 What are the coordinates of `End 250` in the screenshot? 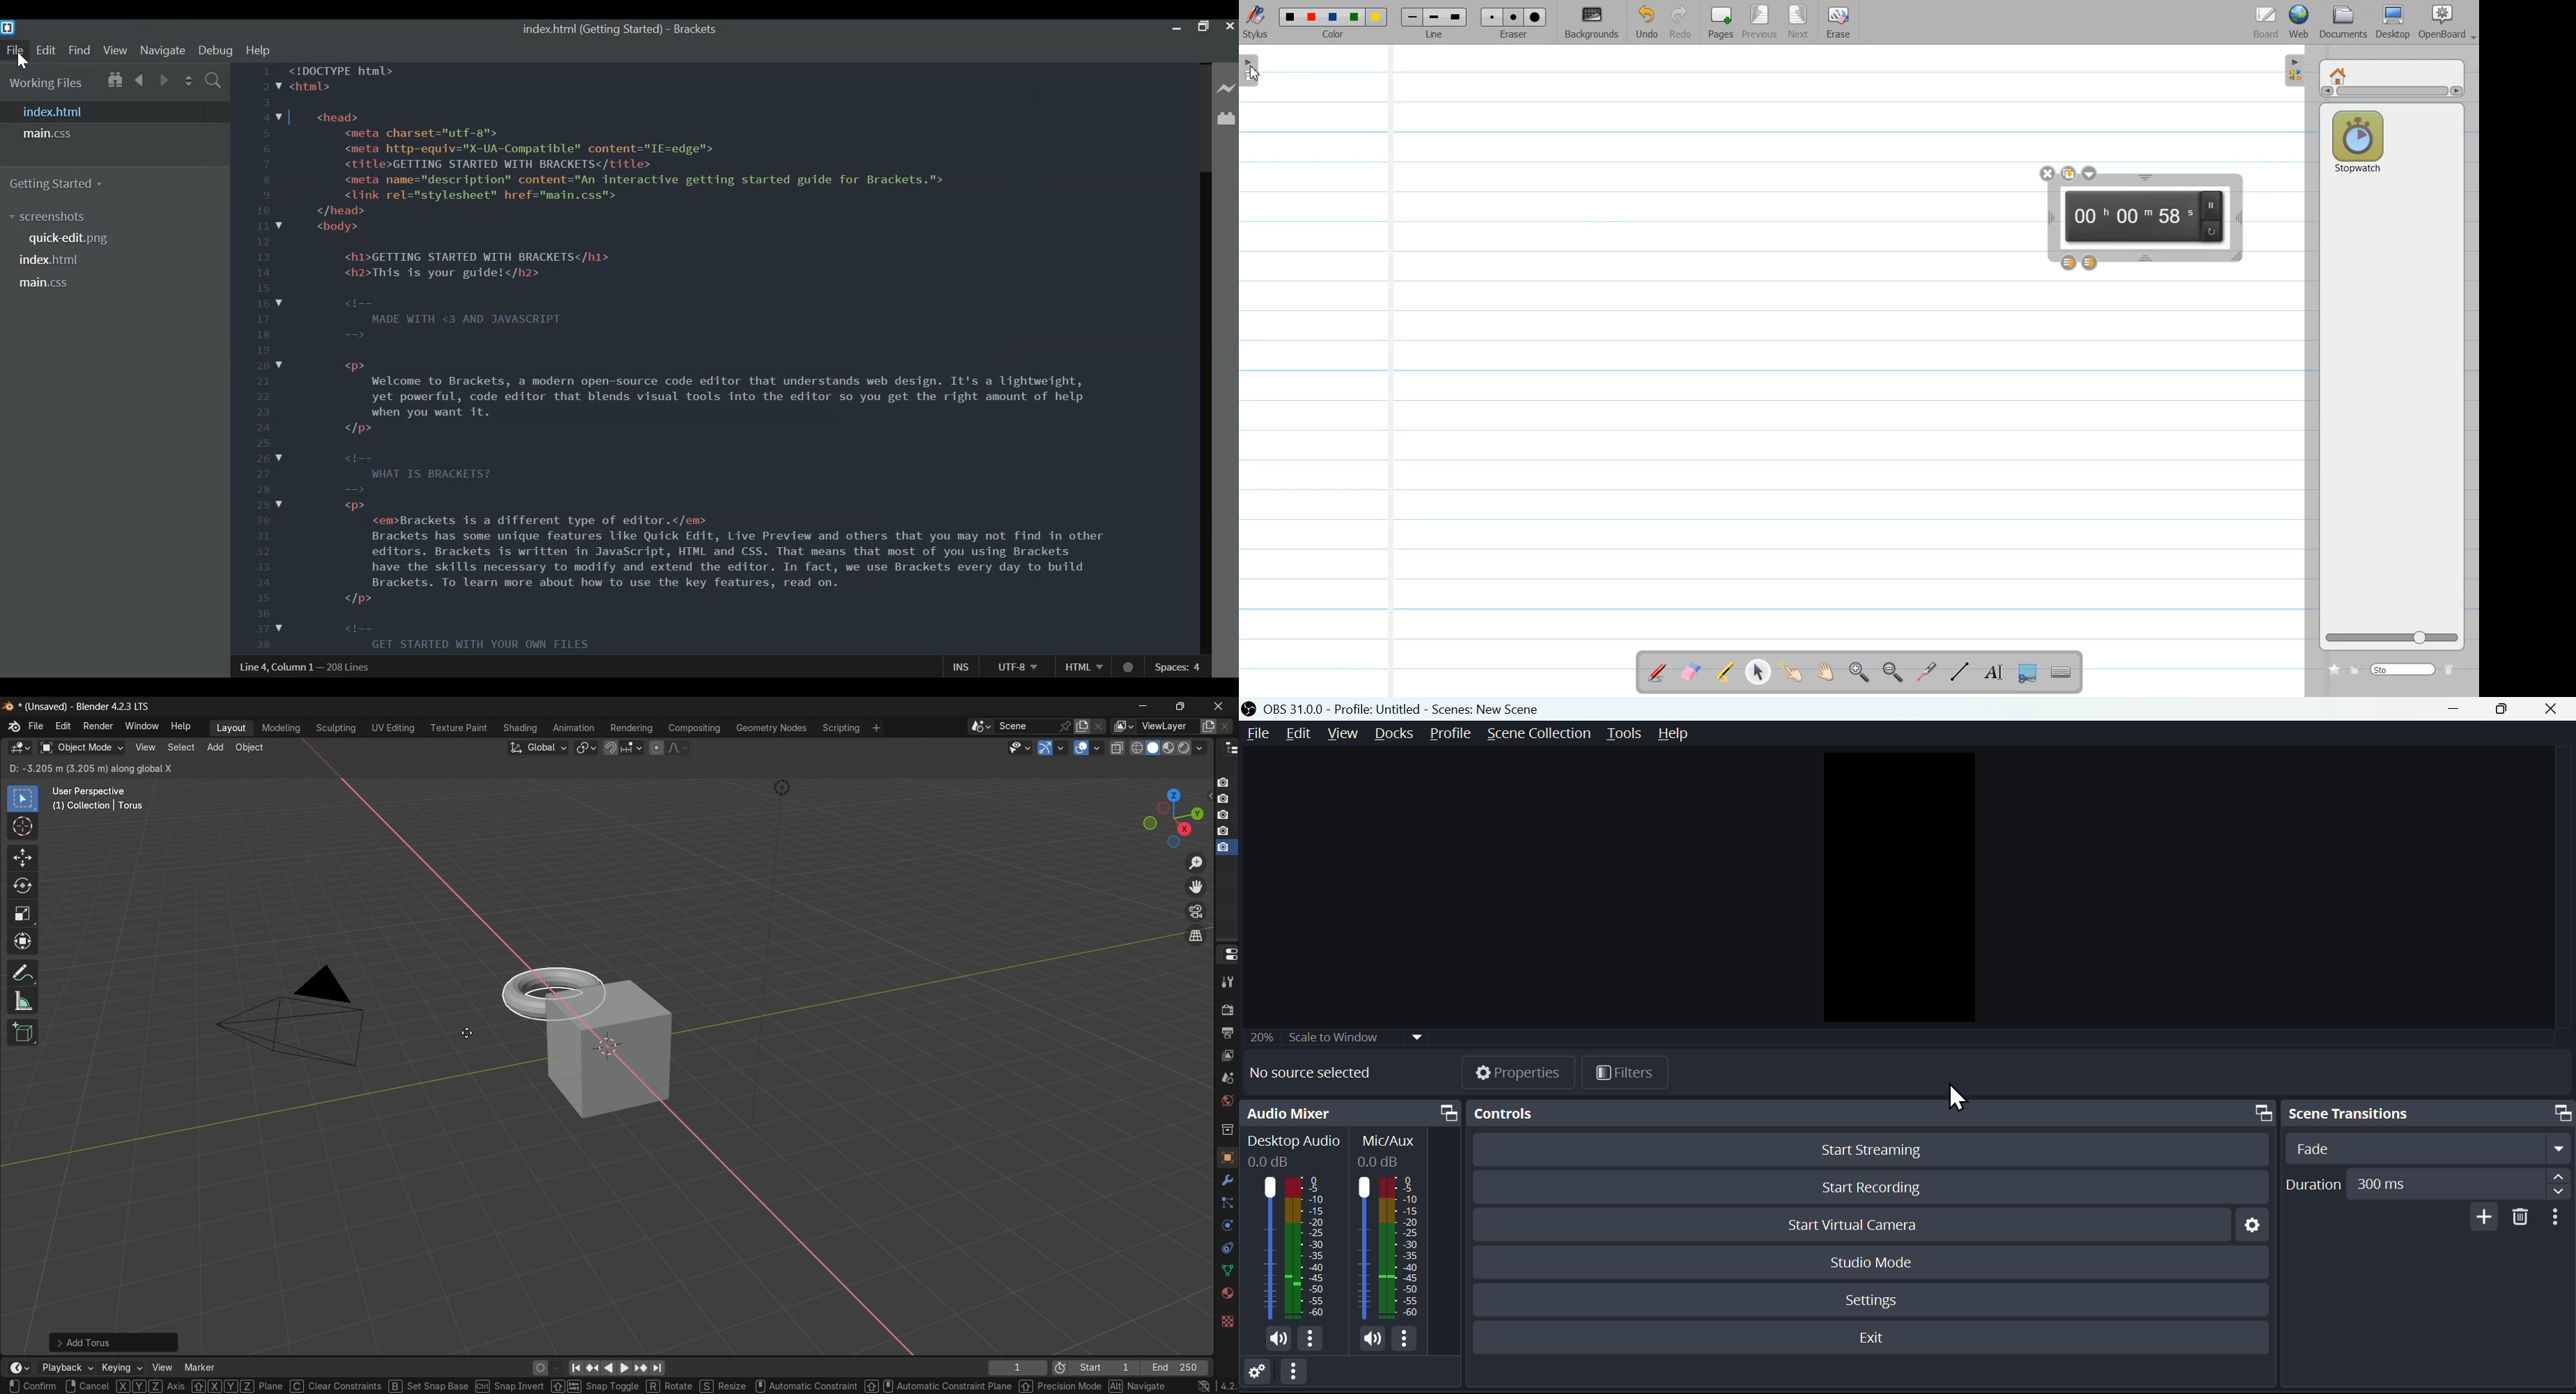 It's located at (1174, 1368).